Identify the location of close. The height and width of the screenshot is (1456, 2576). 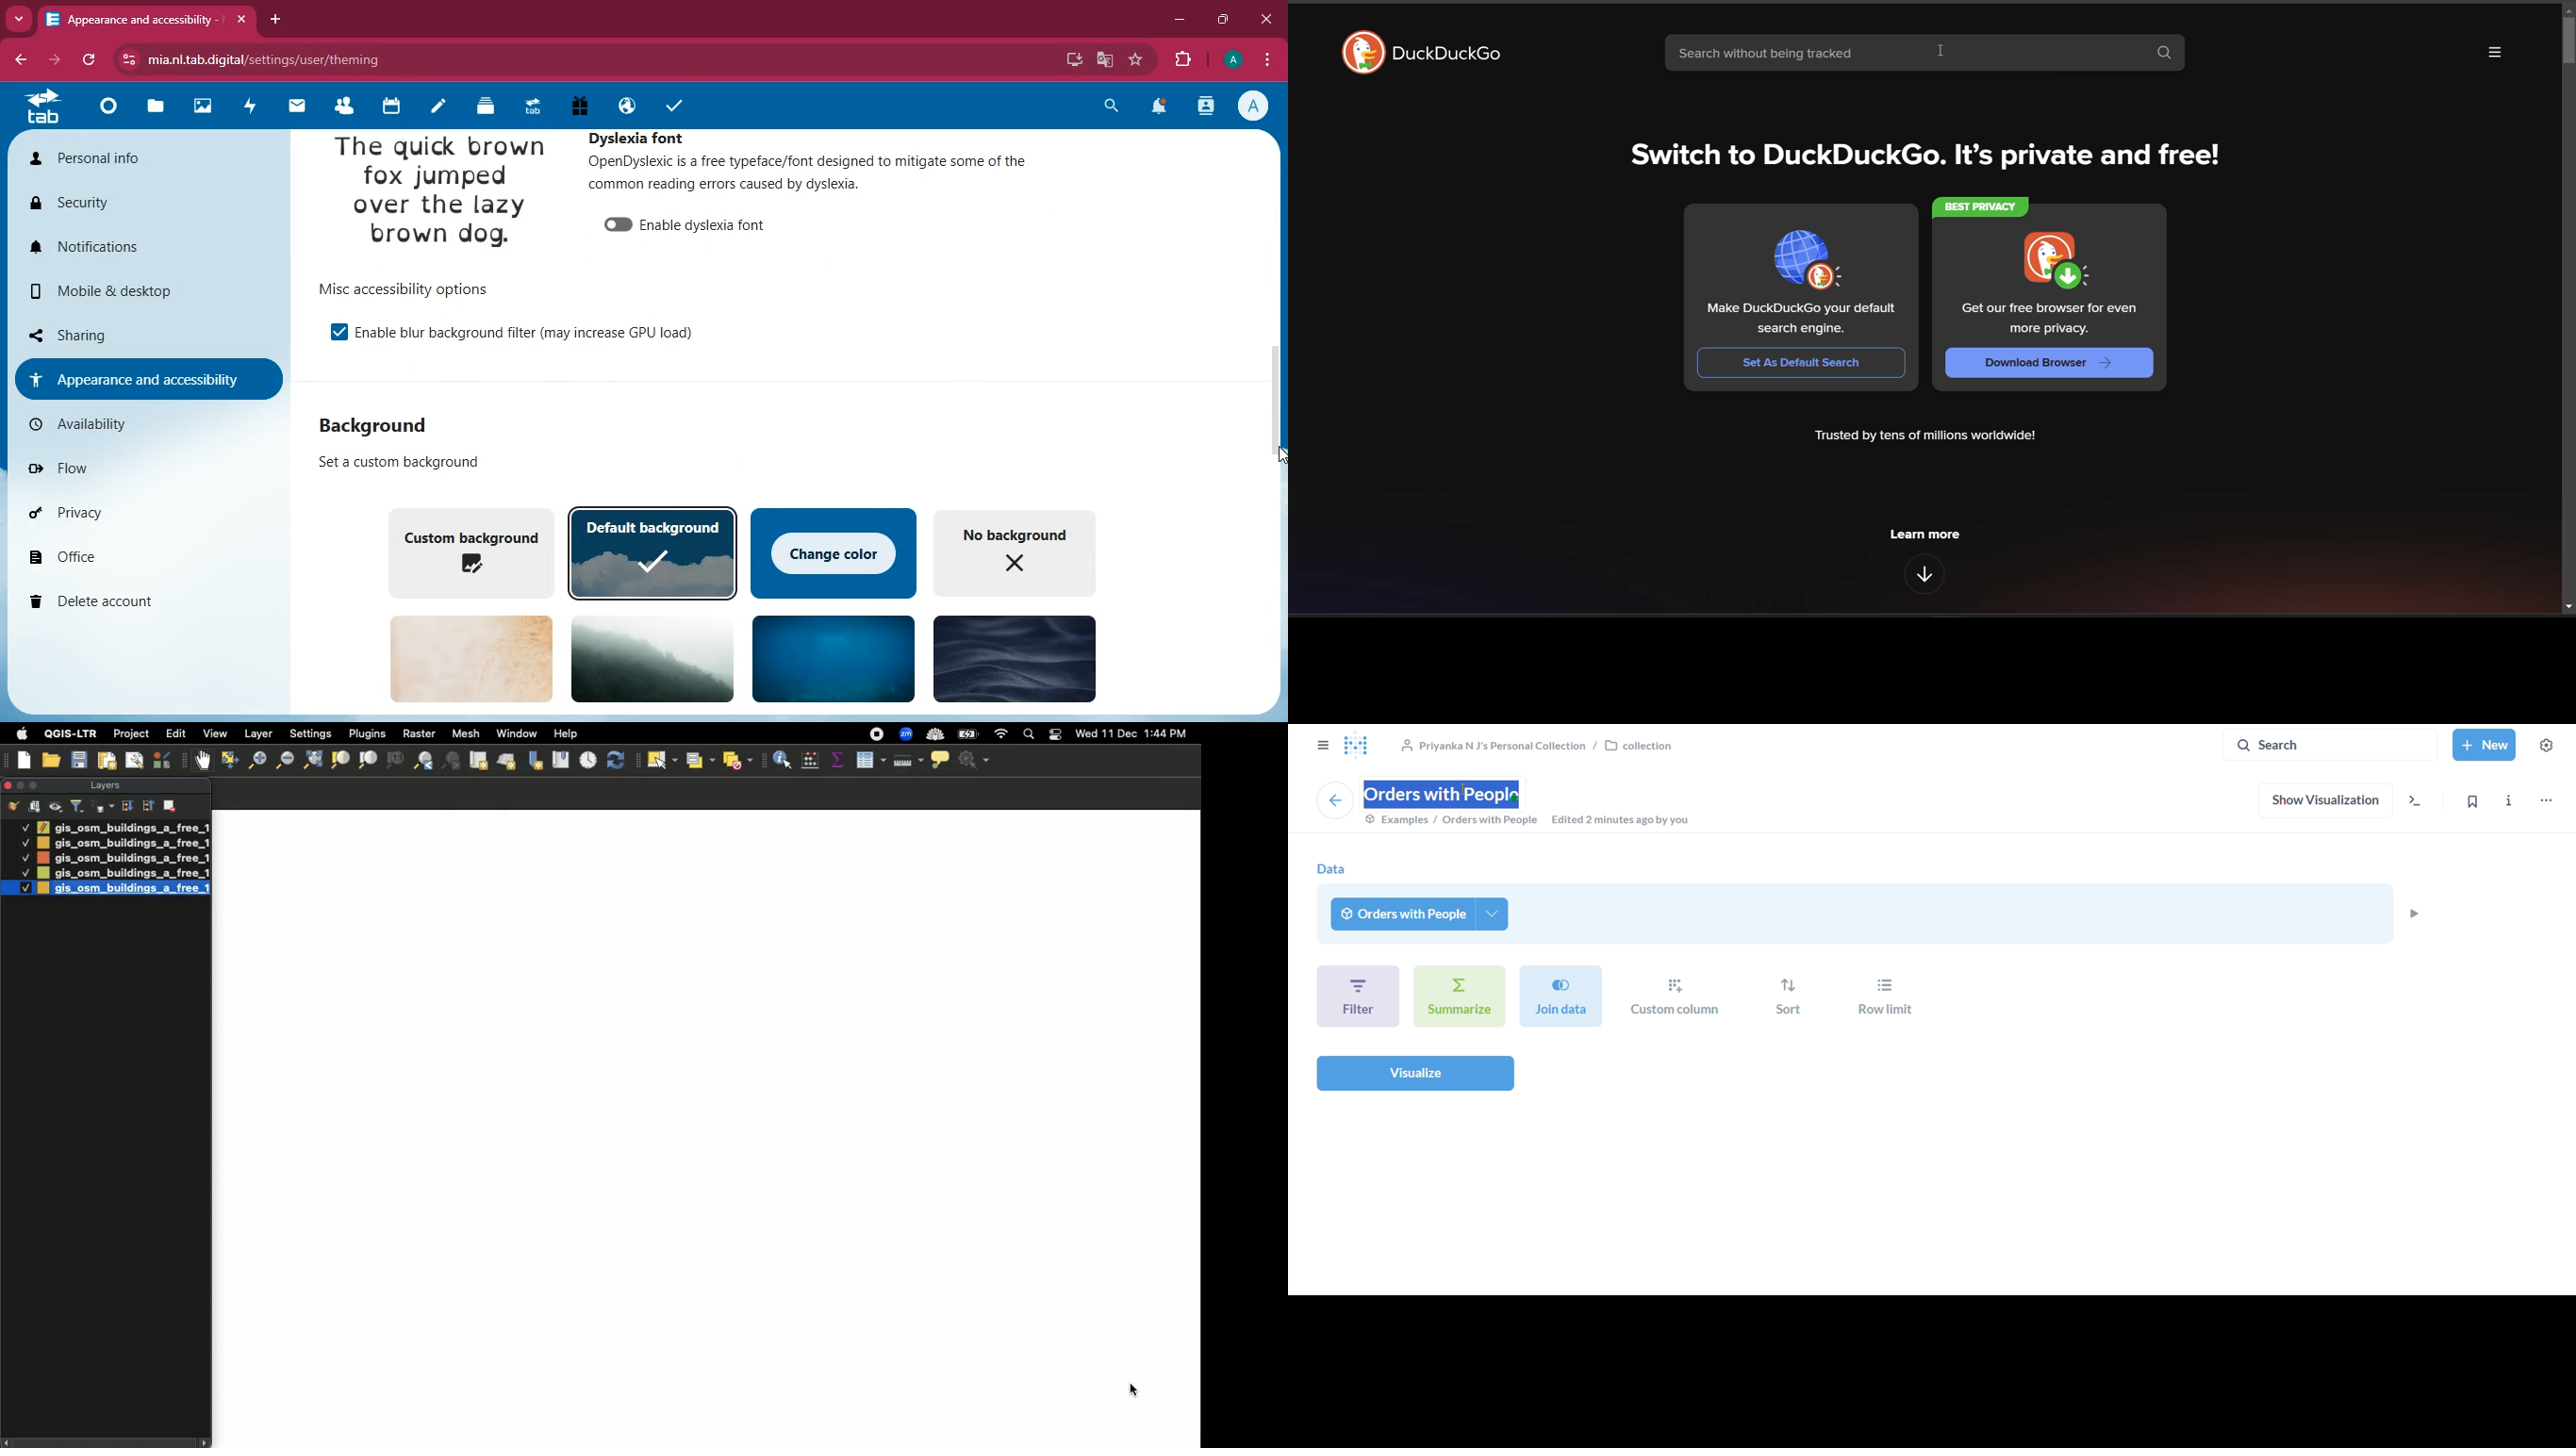
(1267, 20).